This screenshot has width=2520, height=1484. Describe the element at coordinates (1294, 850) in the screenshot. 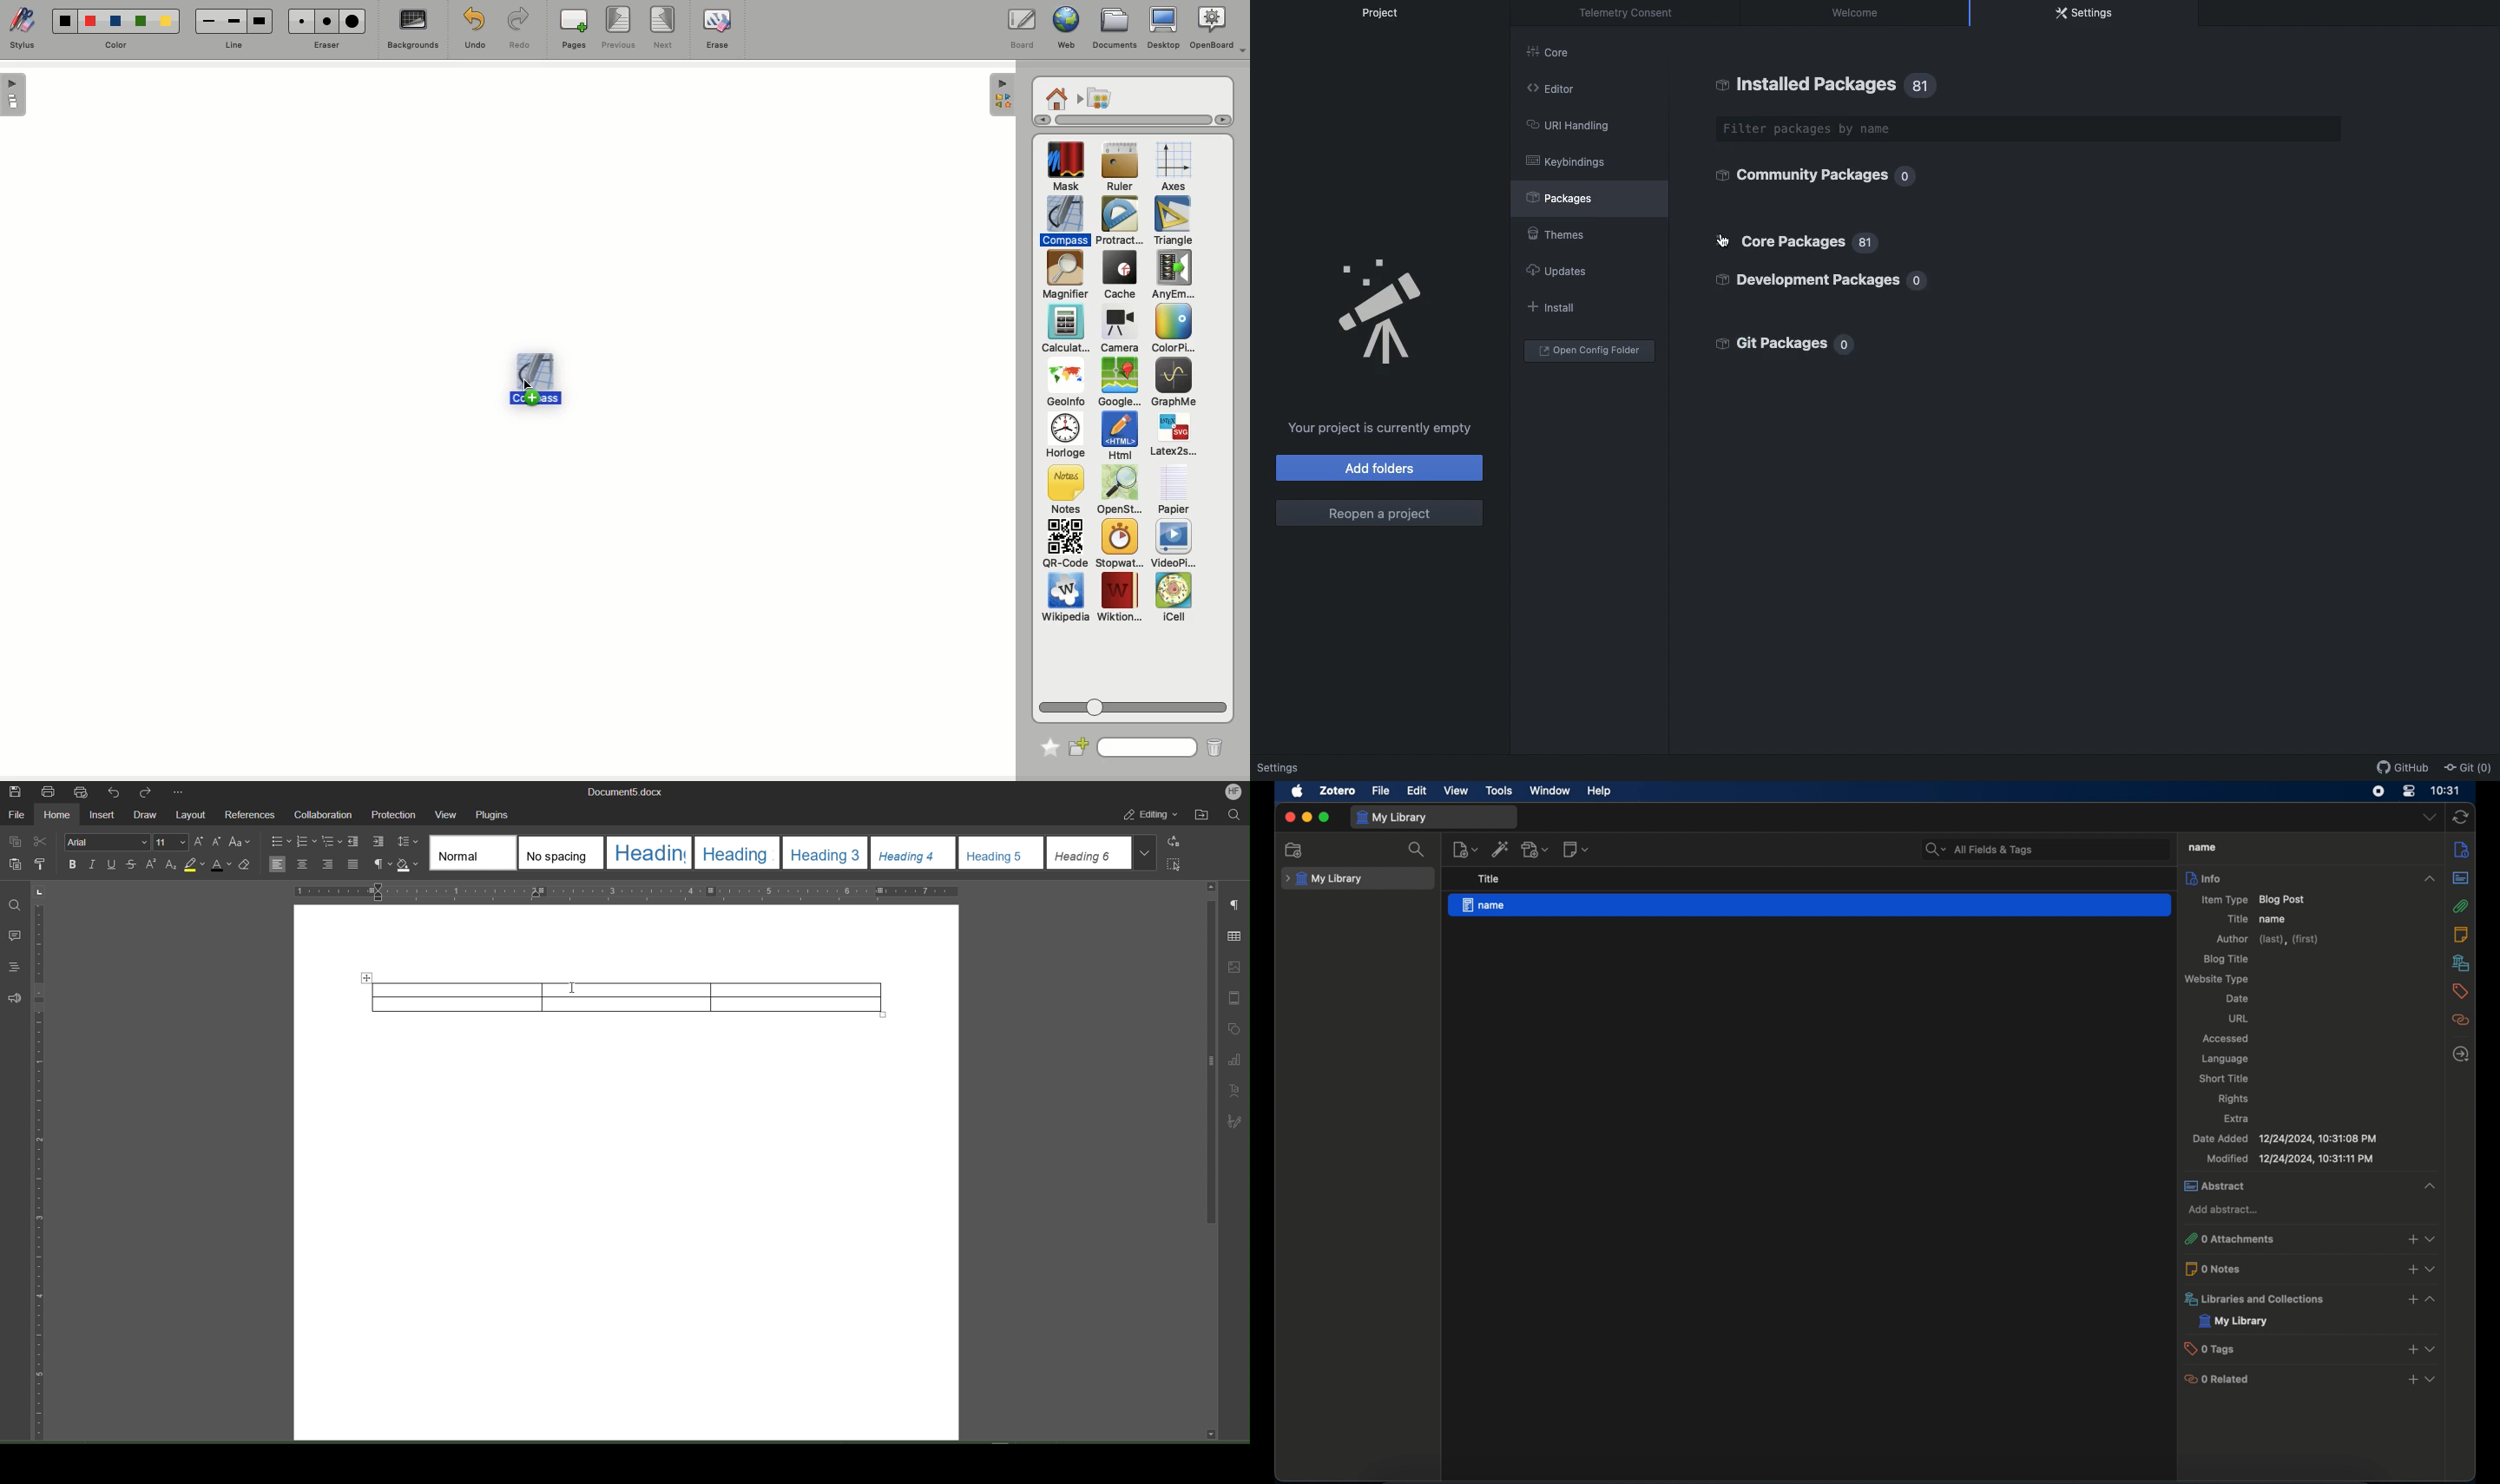

I see `new collection` at that location.